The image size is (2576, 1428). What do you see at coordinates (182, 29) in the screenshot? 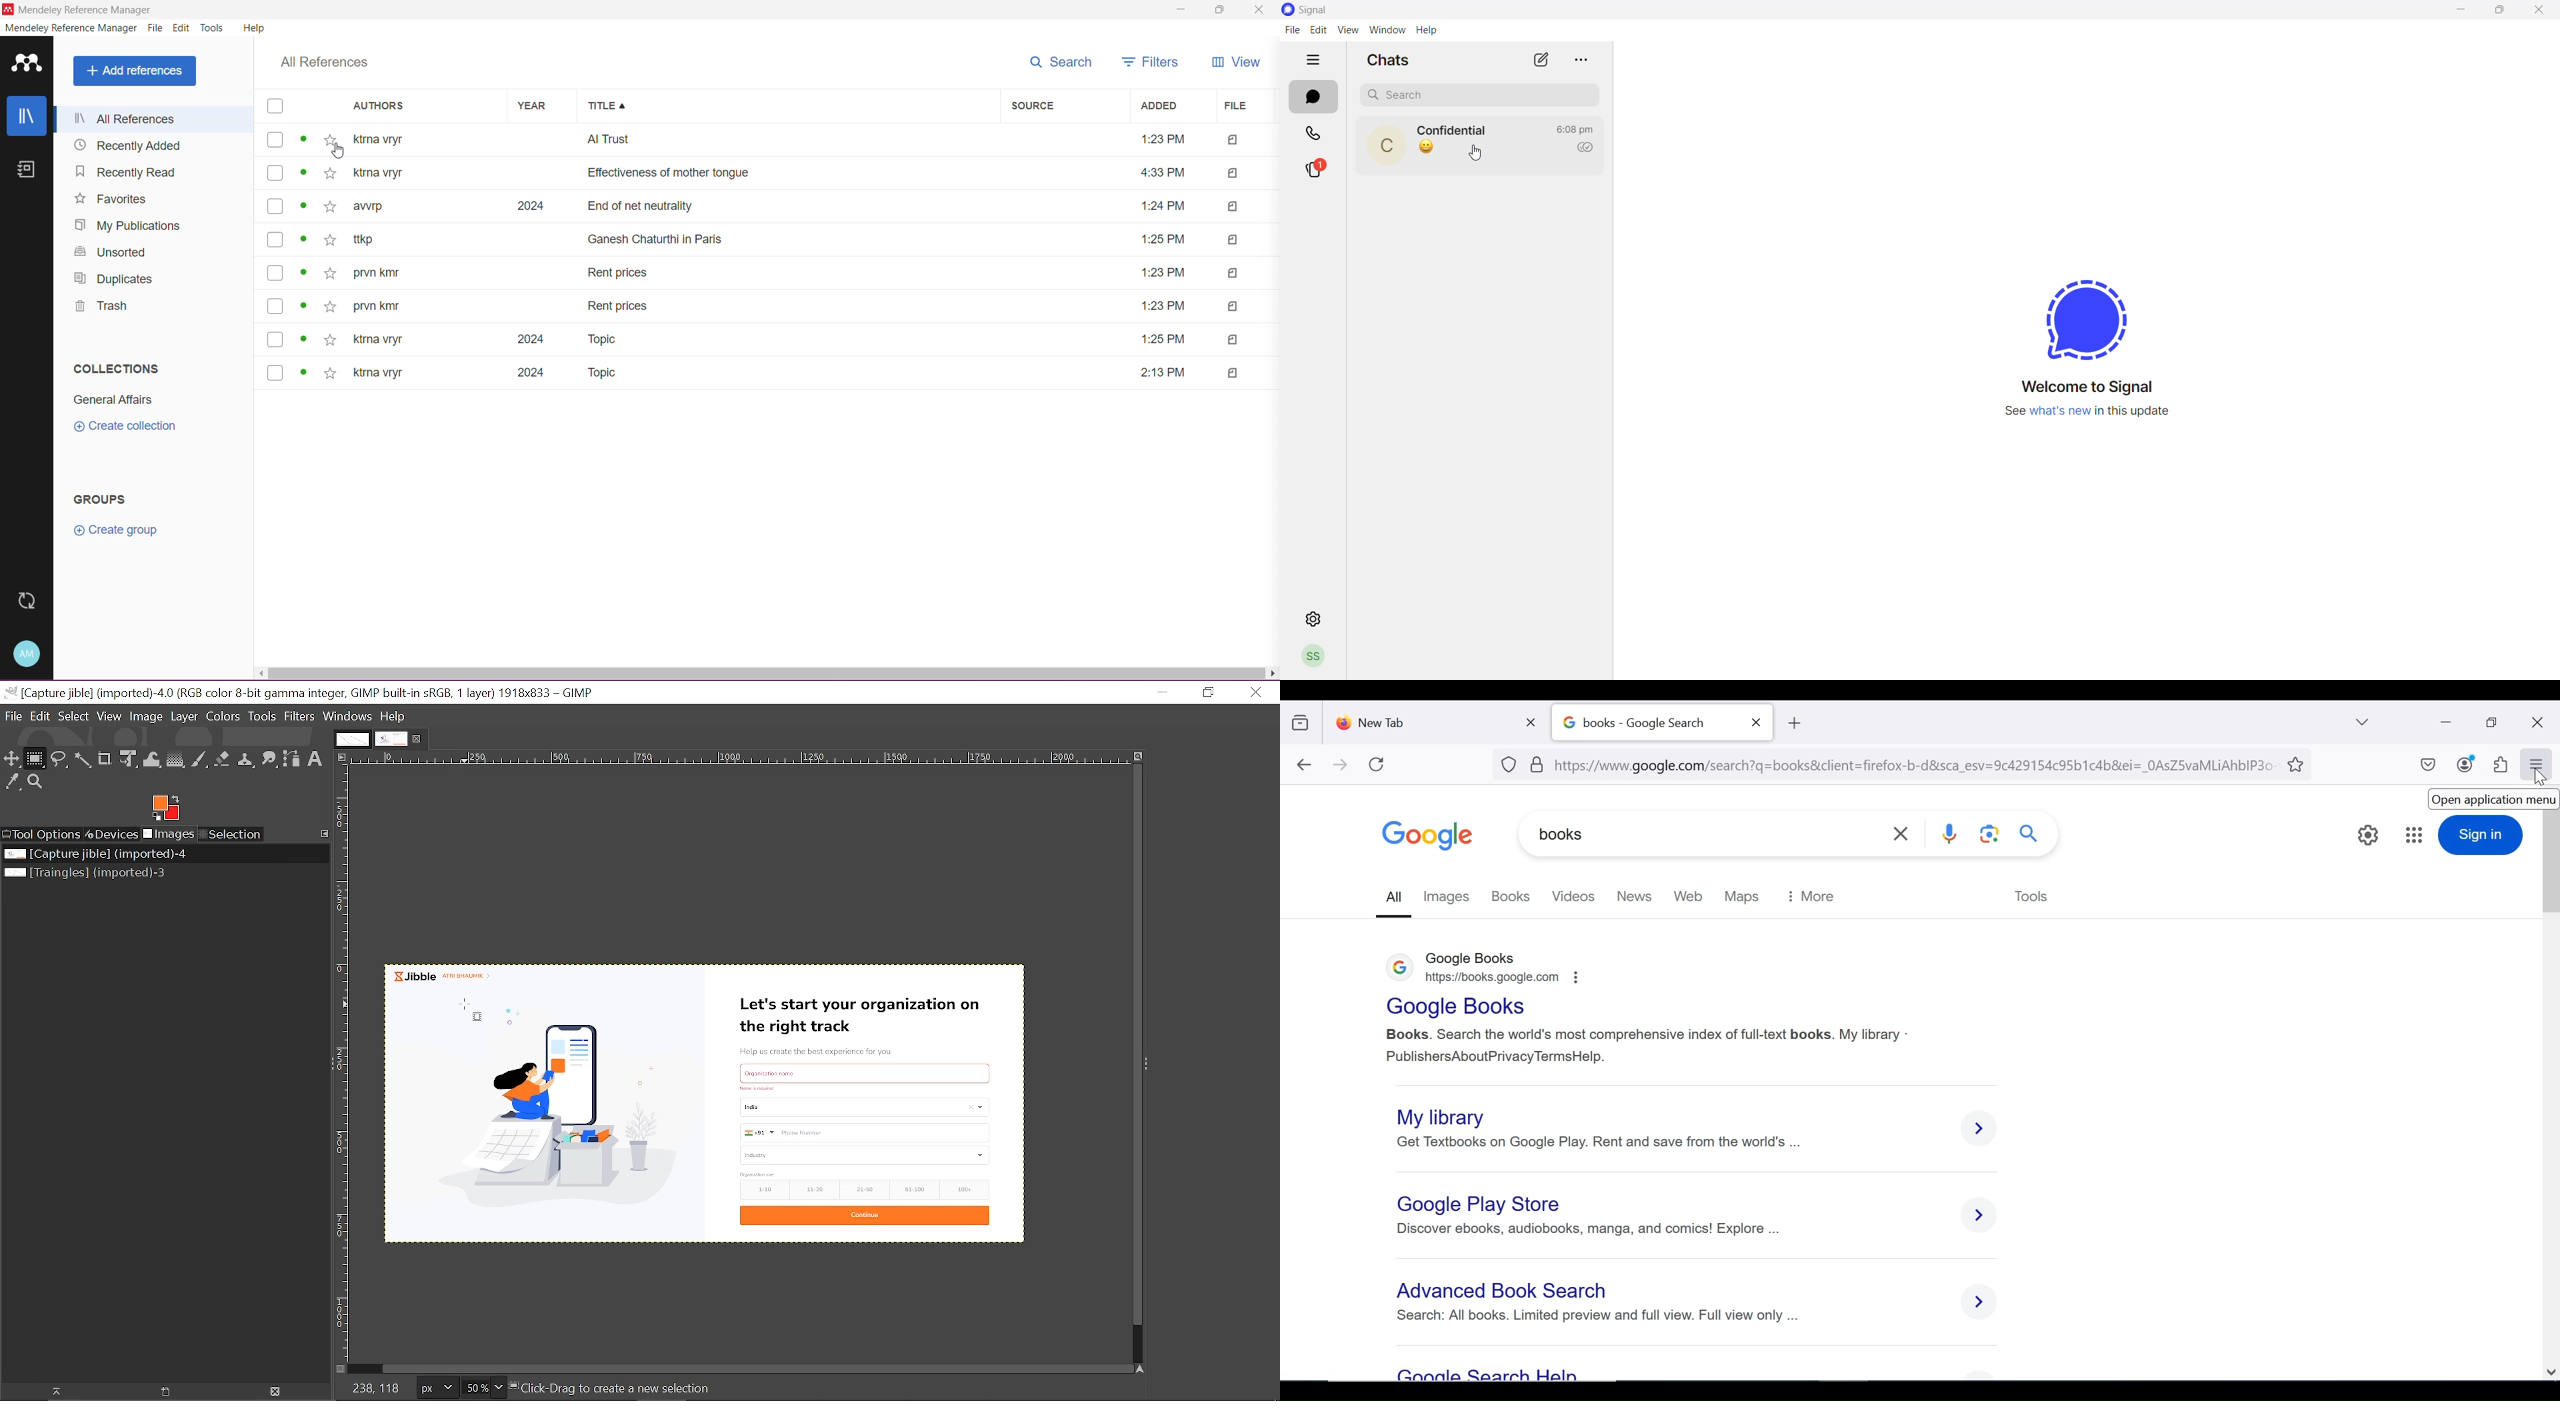
I see `Edit` at bounding box center [182, 29].